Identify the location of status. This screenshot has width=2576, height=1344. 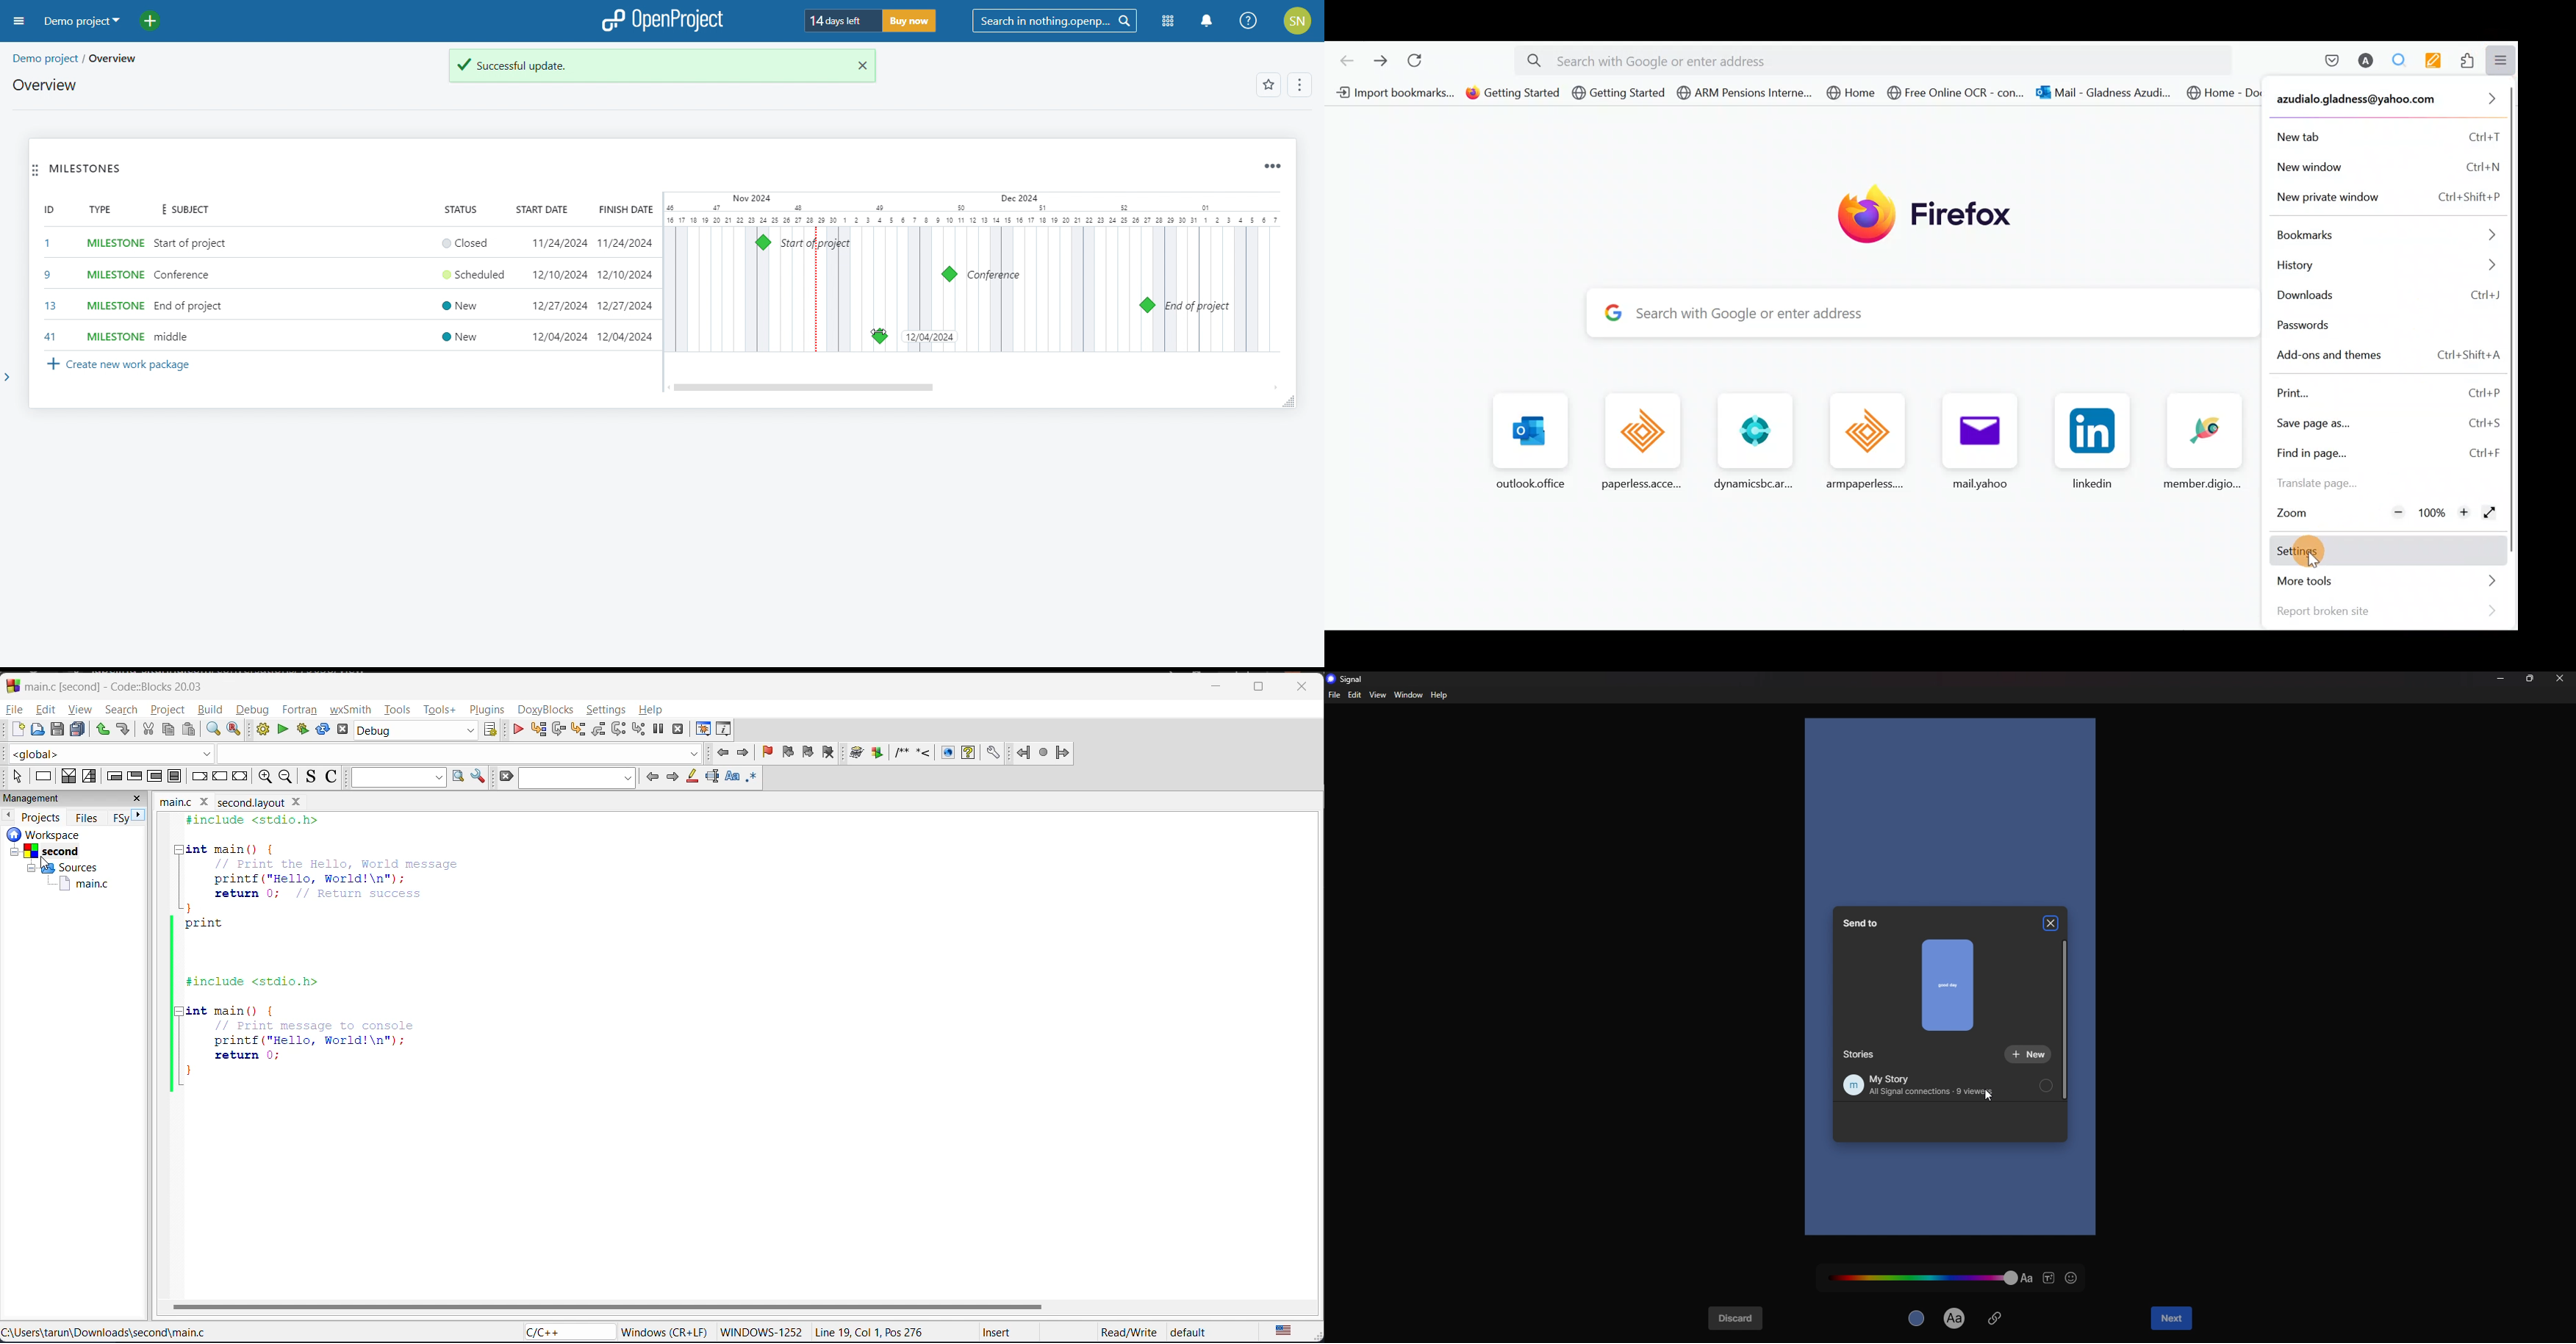
(461, 208).